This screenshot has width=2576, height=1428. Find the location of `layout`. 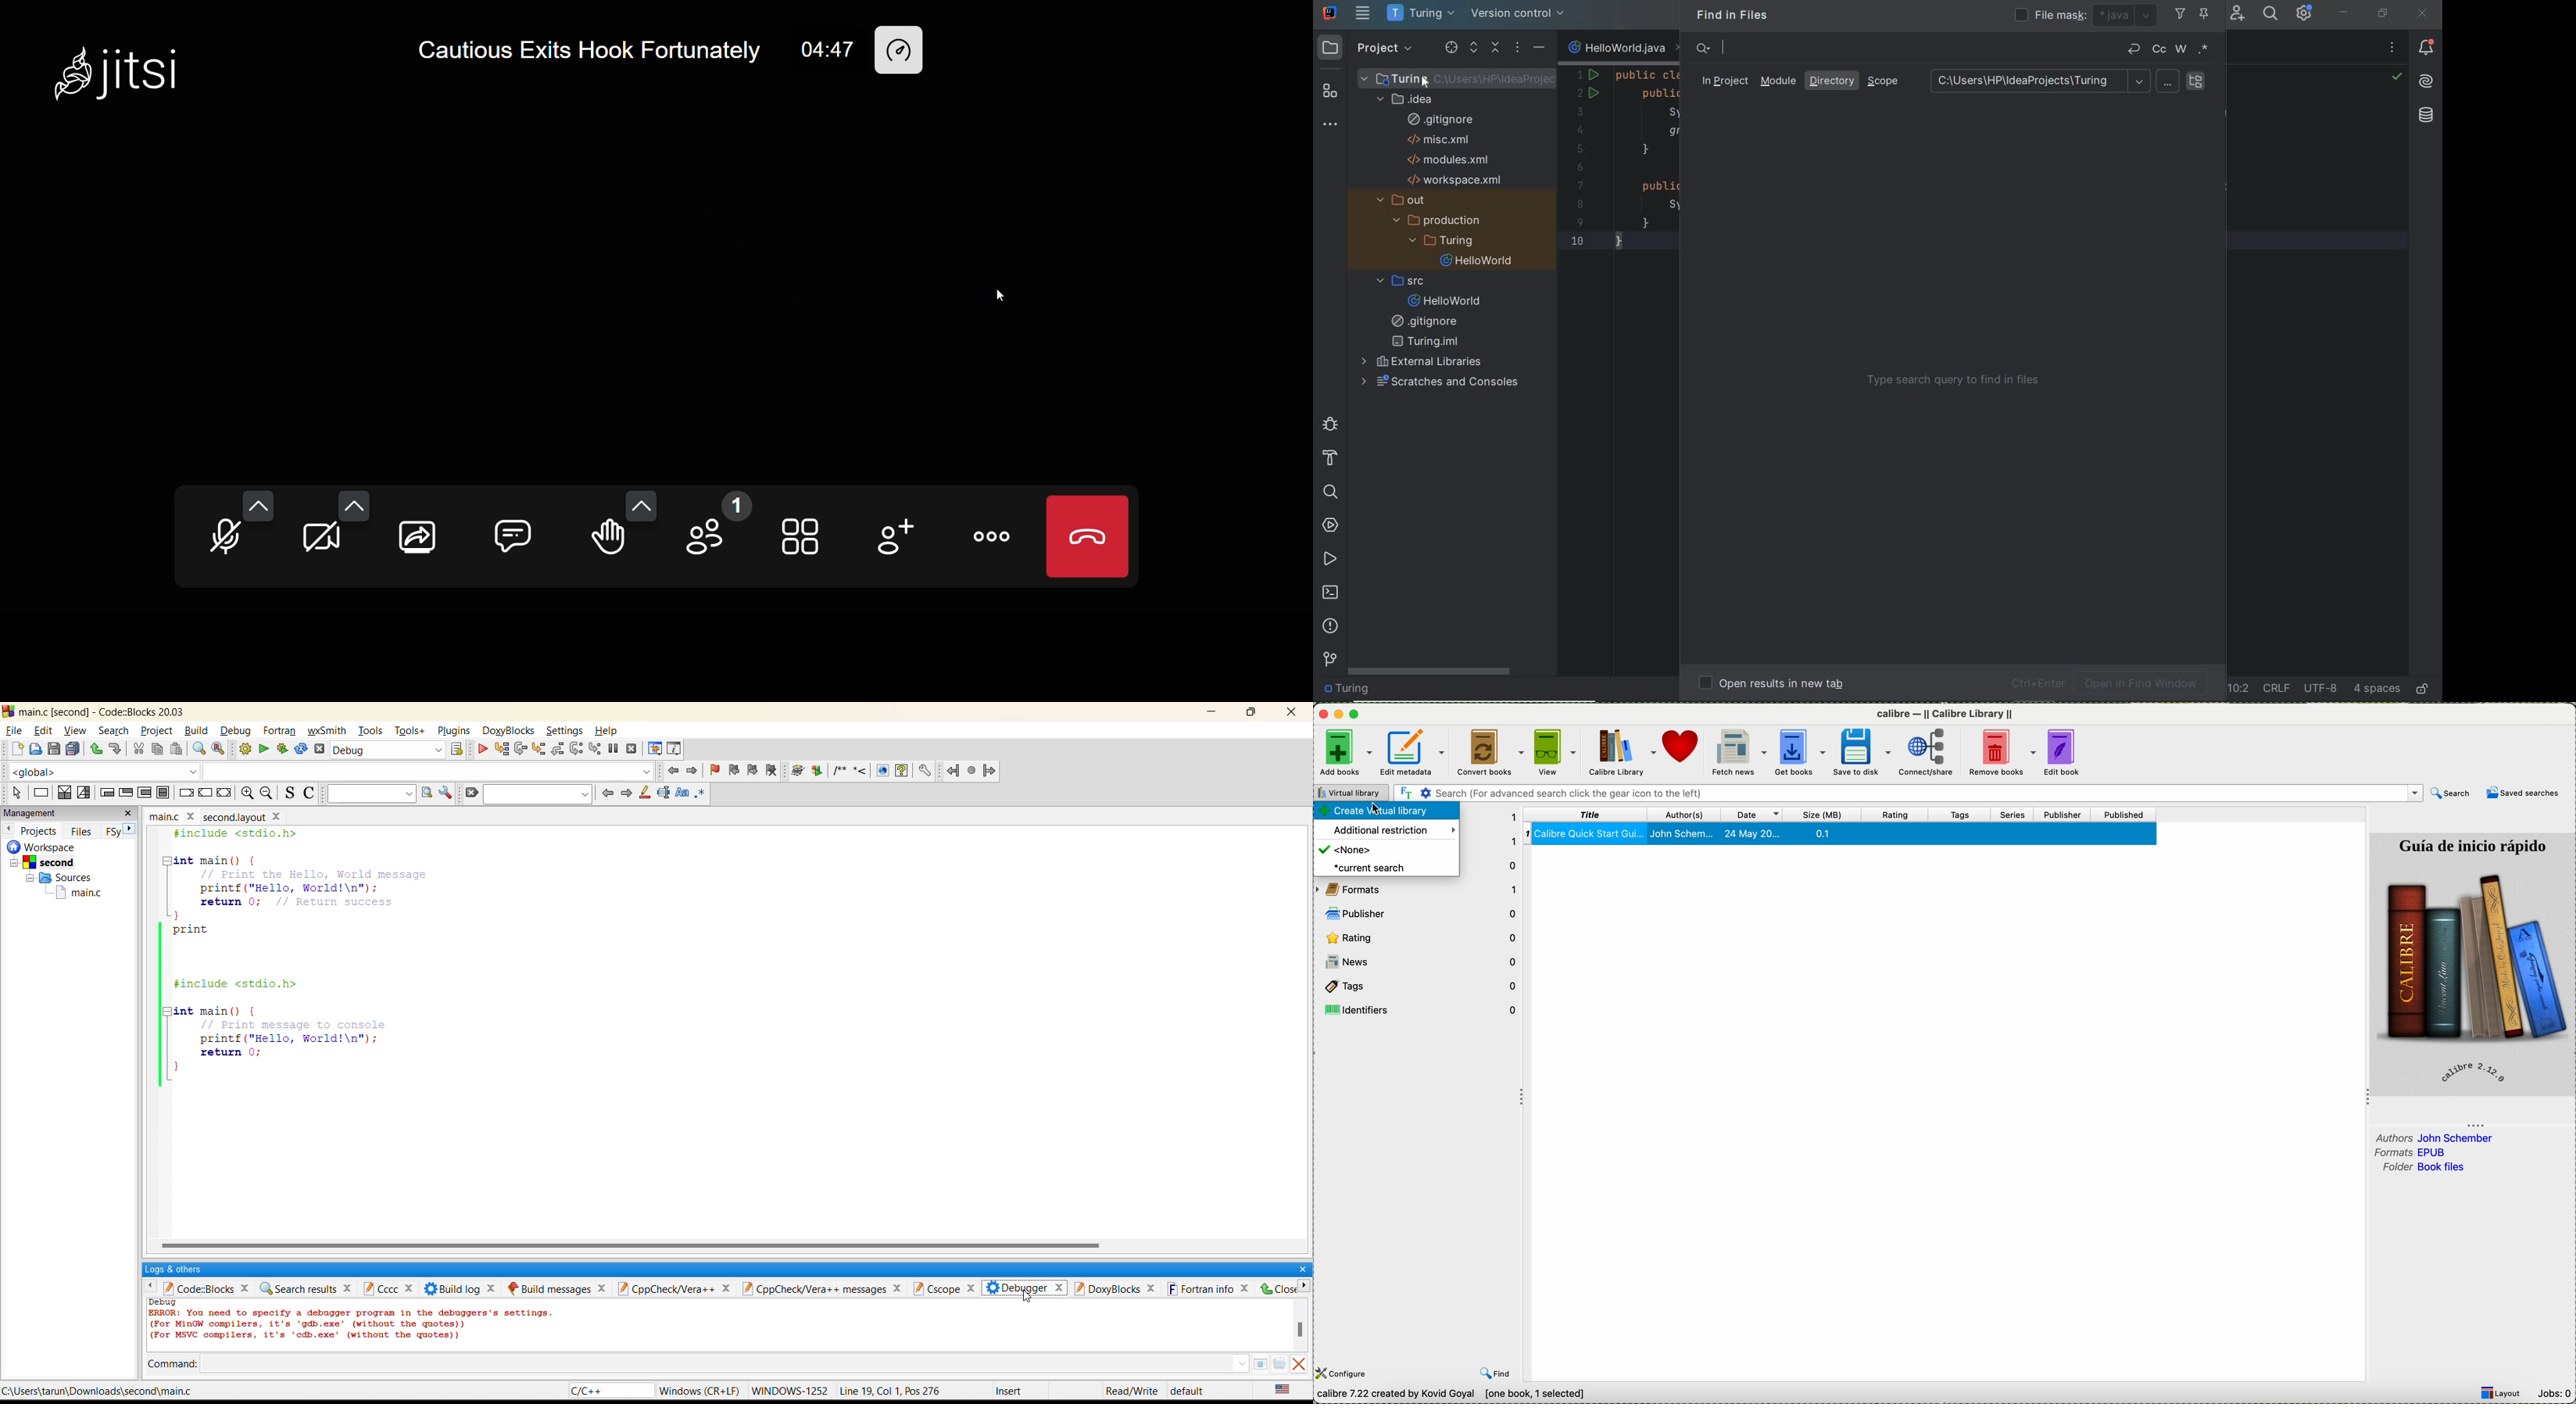

layout is located at coordinates (2505, 1393).